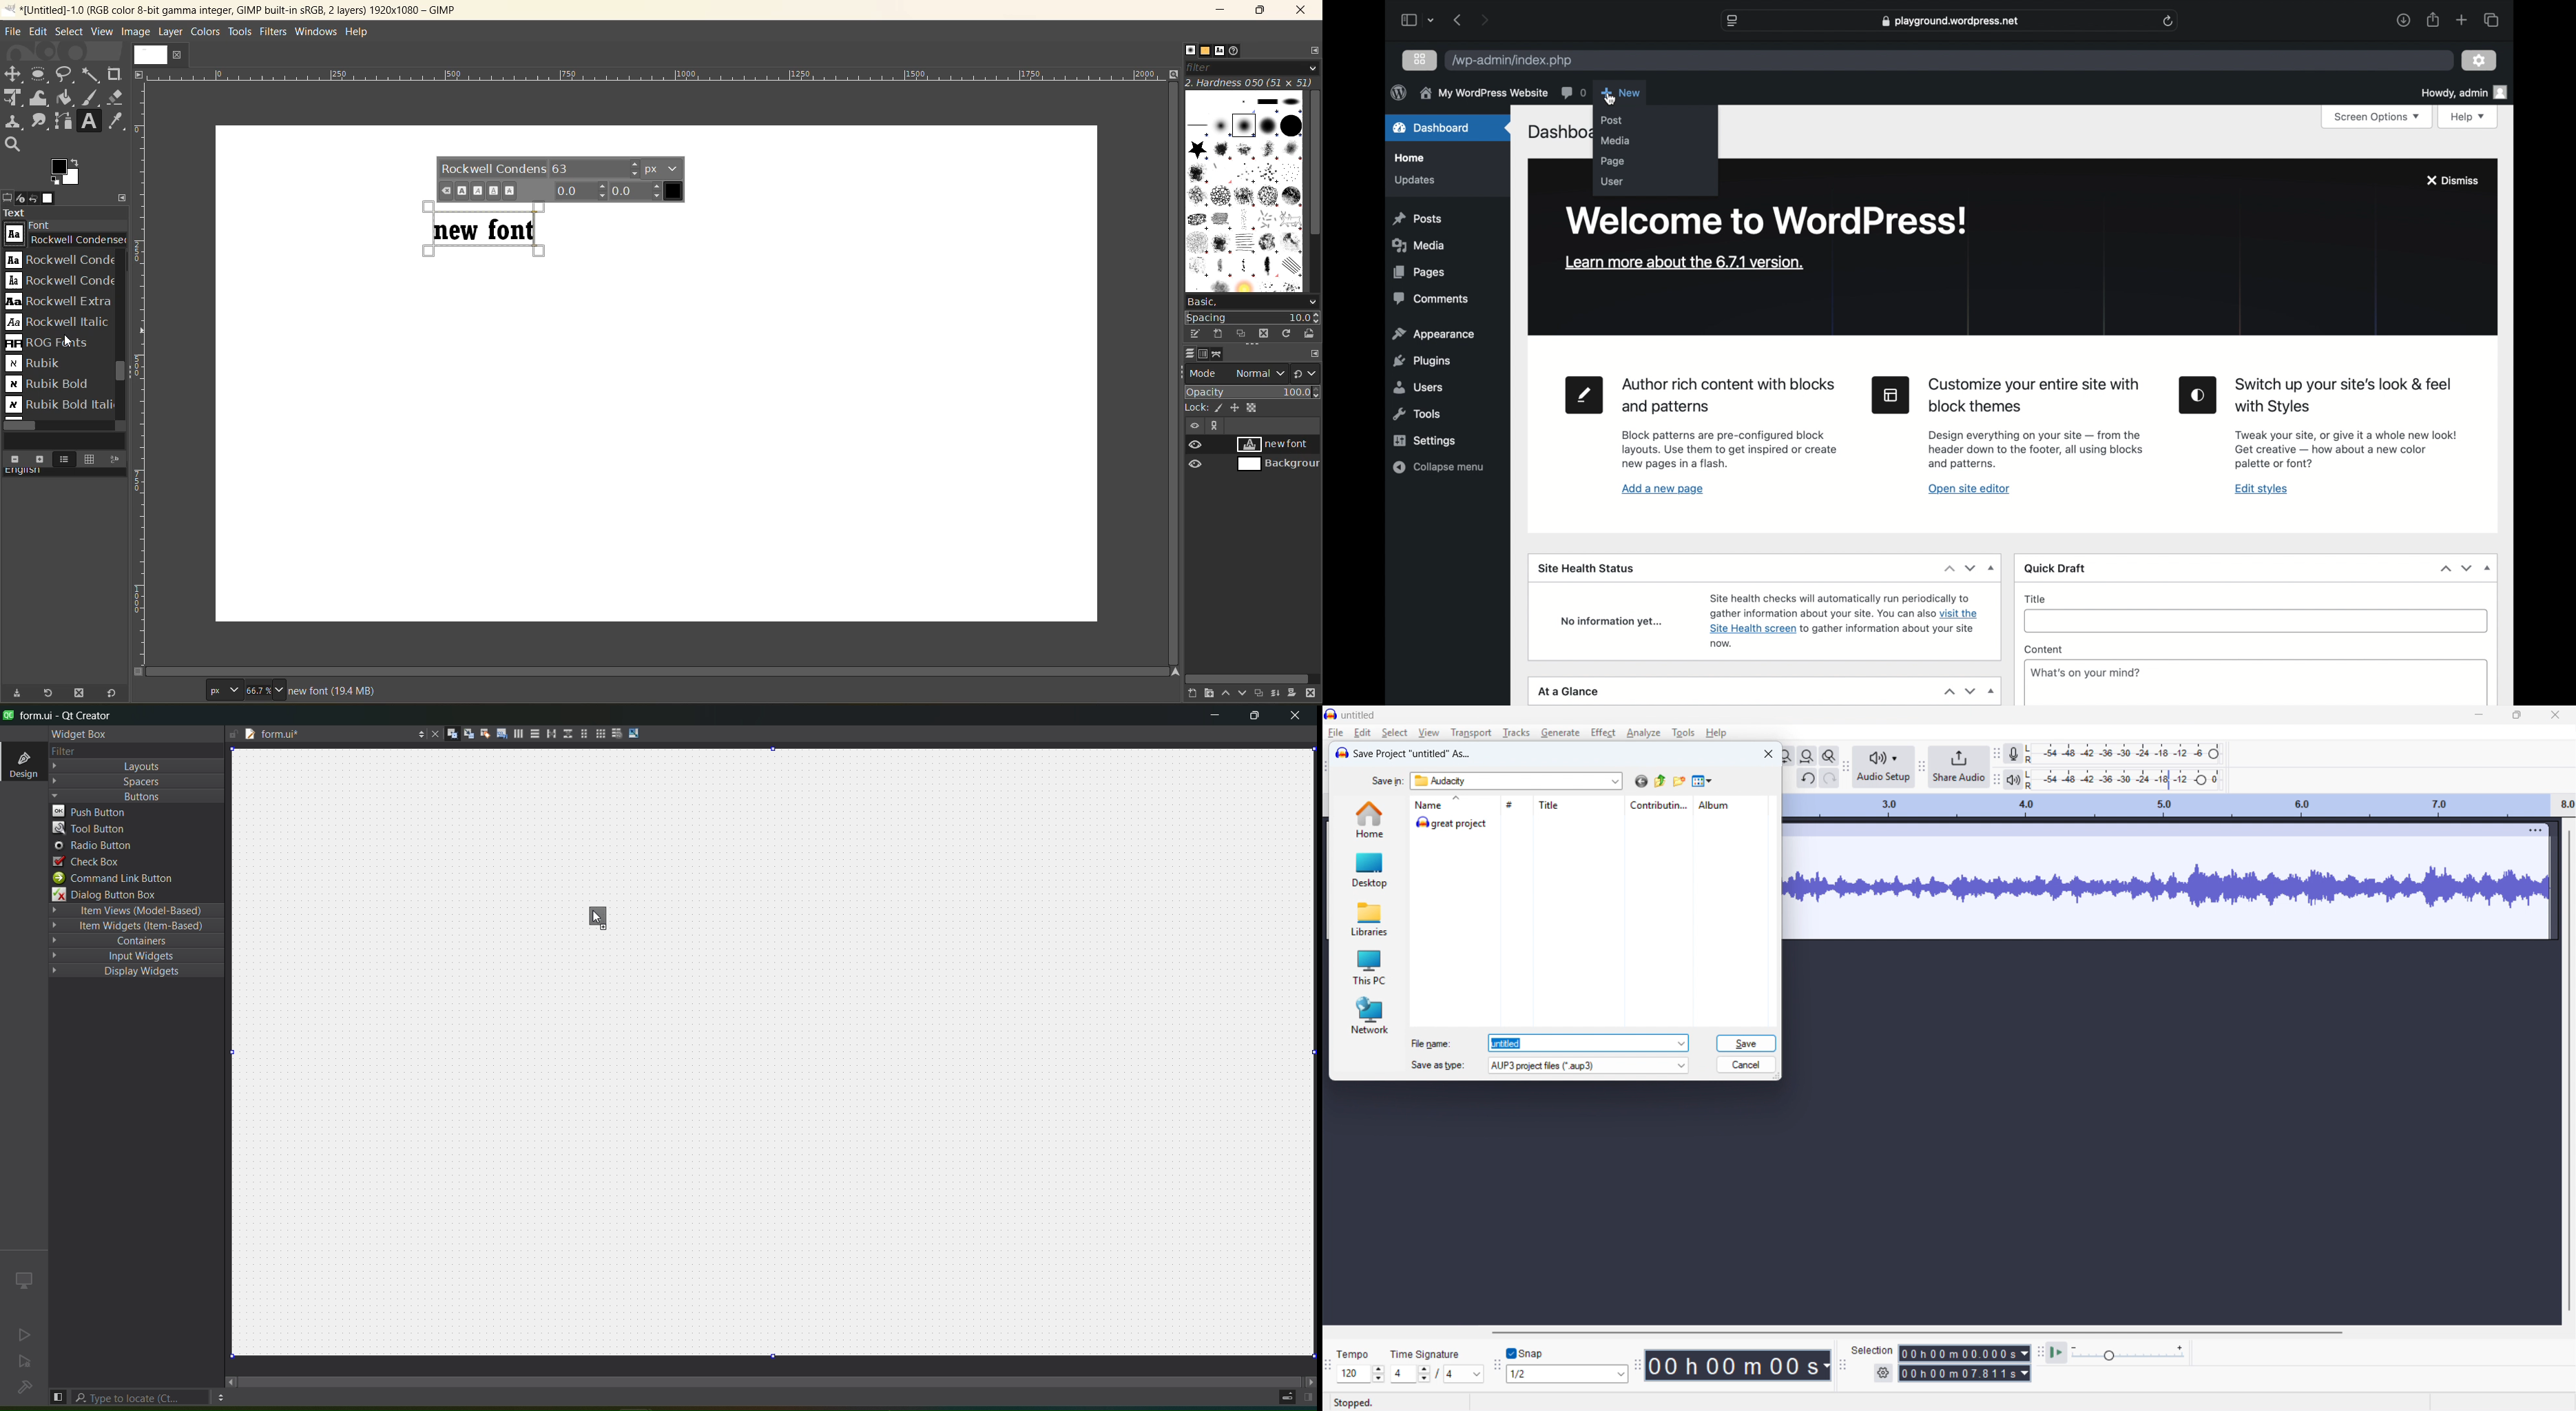  Describe the element at coordinates (1308, 1396) in the screenshot. I see `show right panel` at that location.